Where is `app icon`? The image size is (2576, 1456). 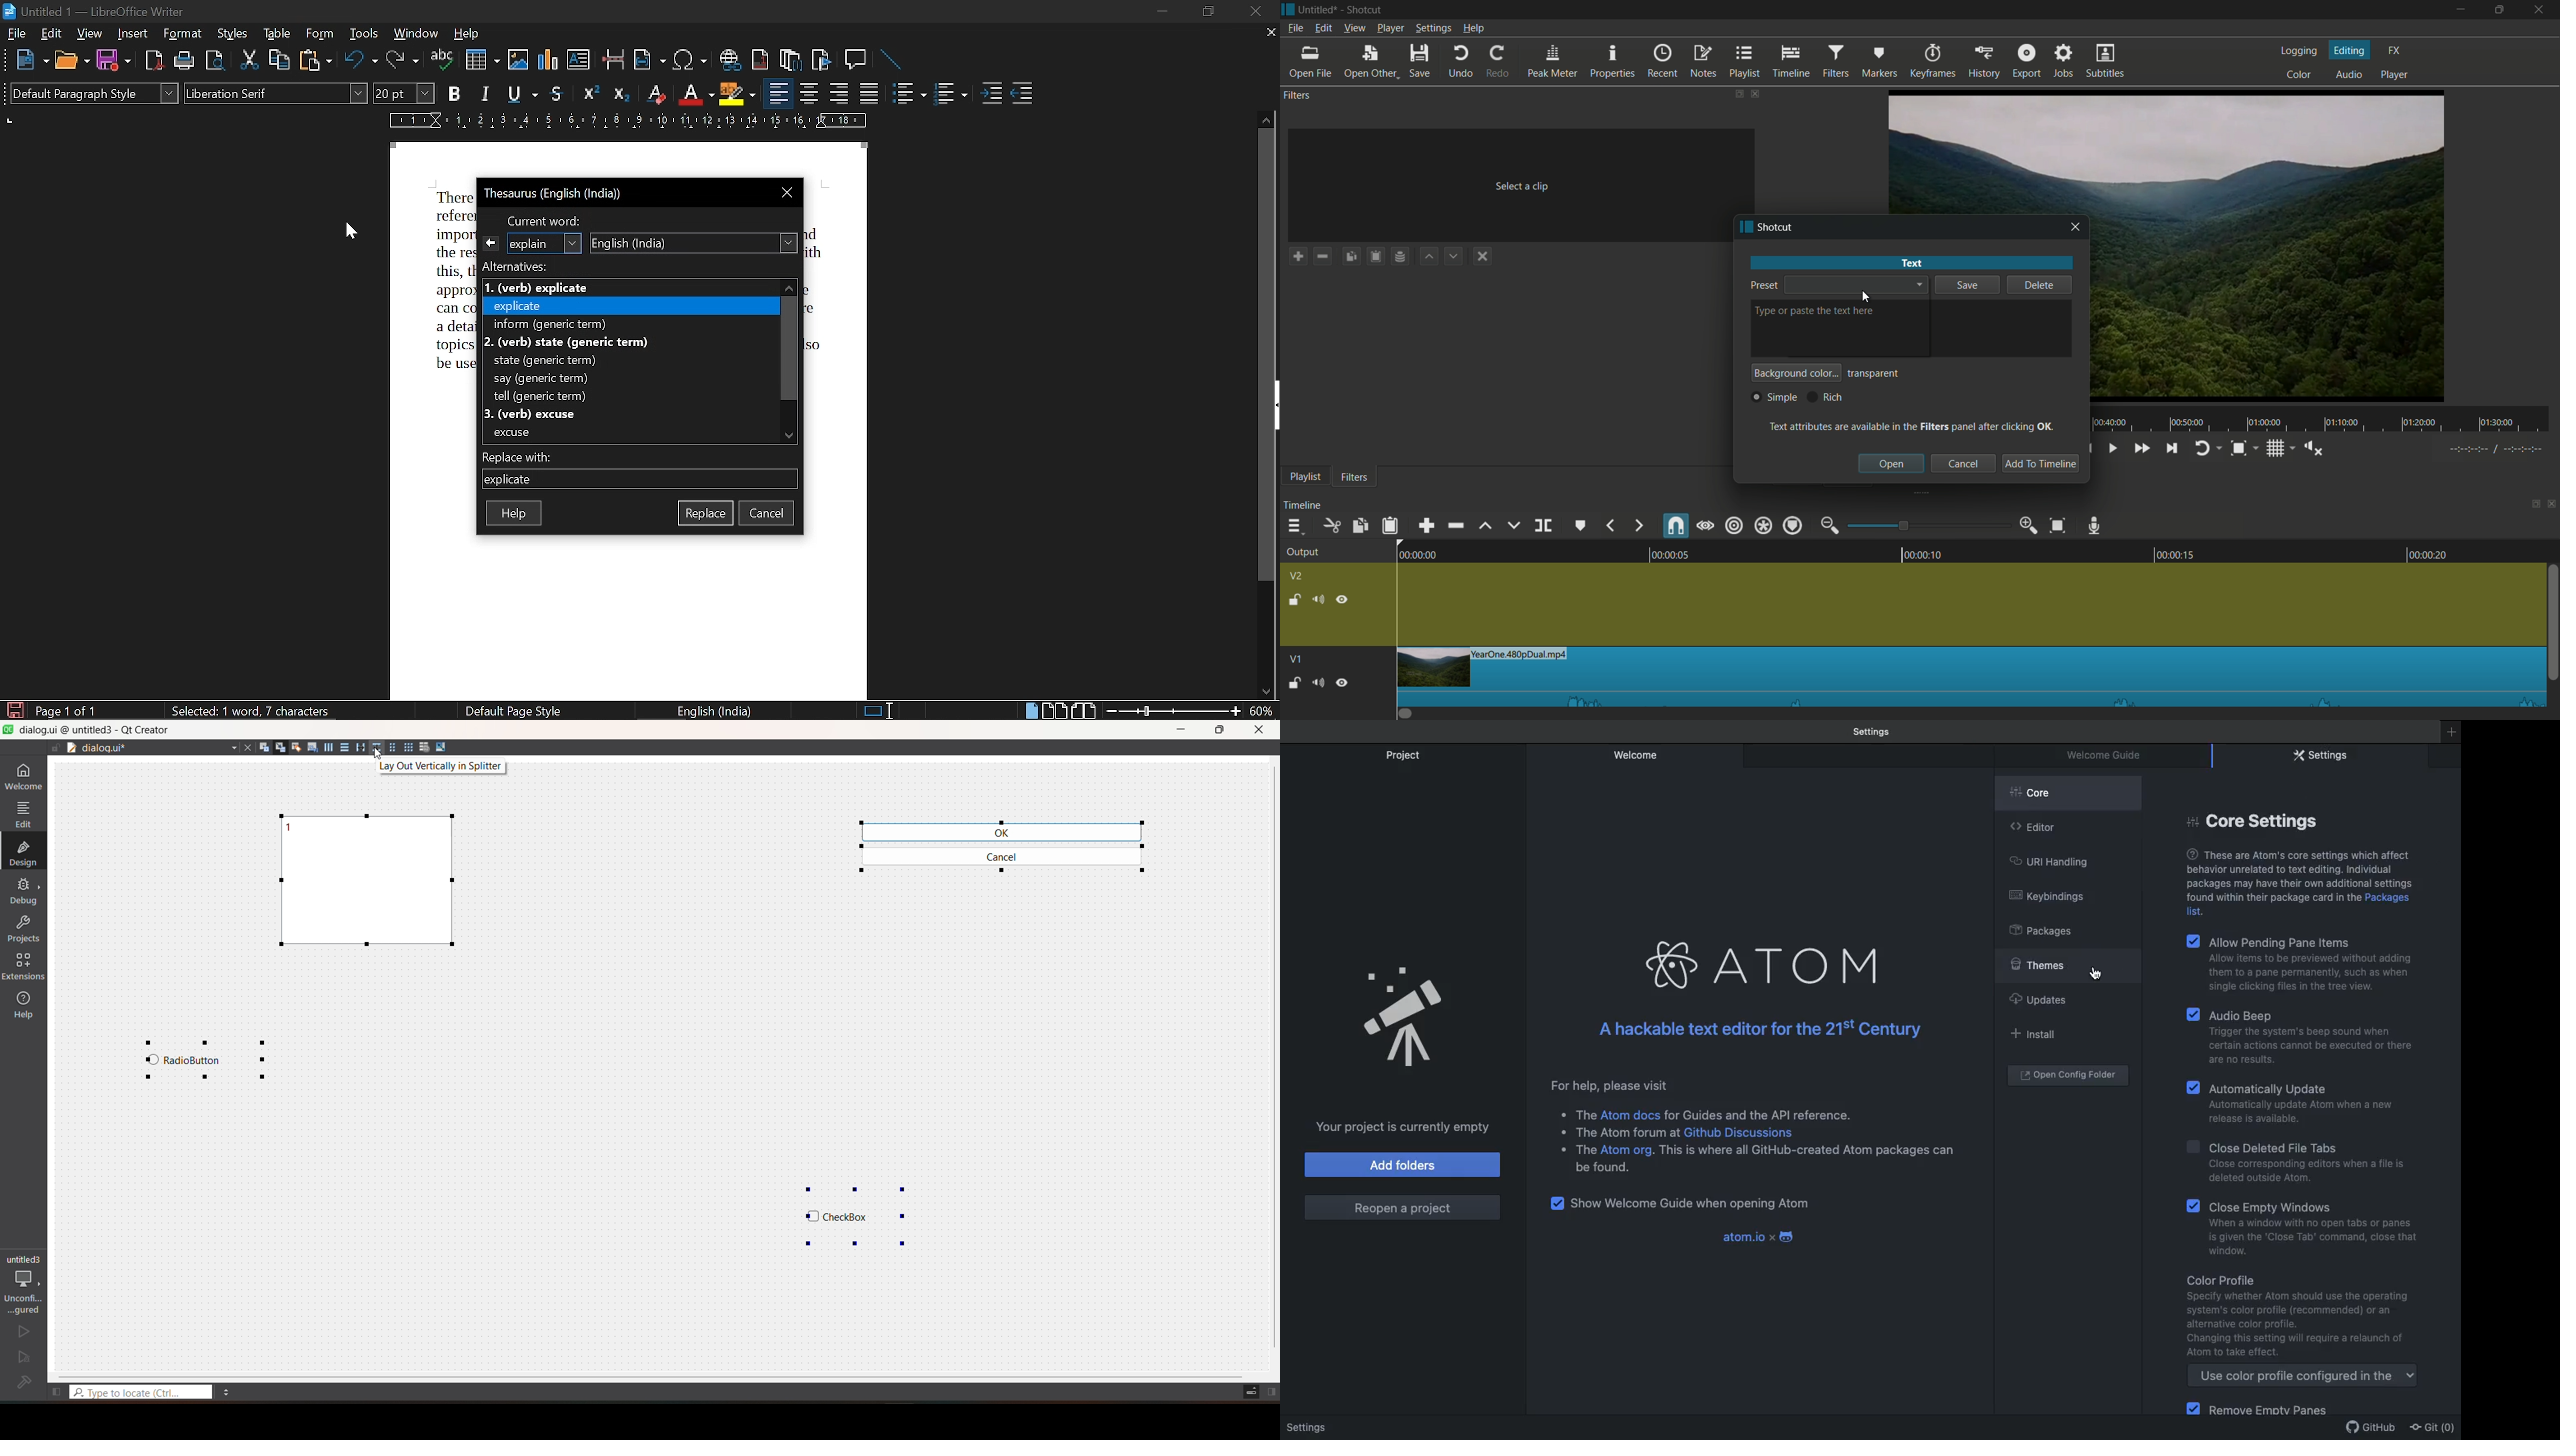 app icon is located at coordinates (1743, 227).